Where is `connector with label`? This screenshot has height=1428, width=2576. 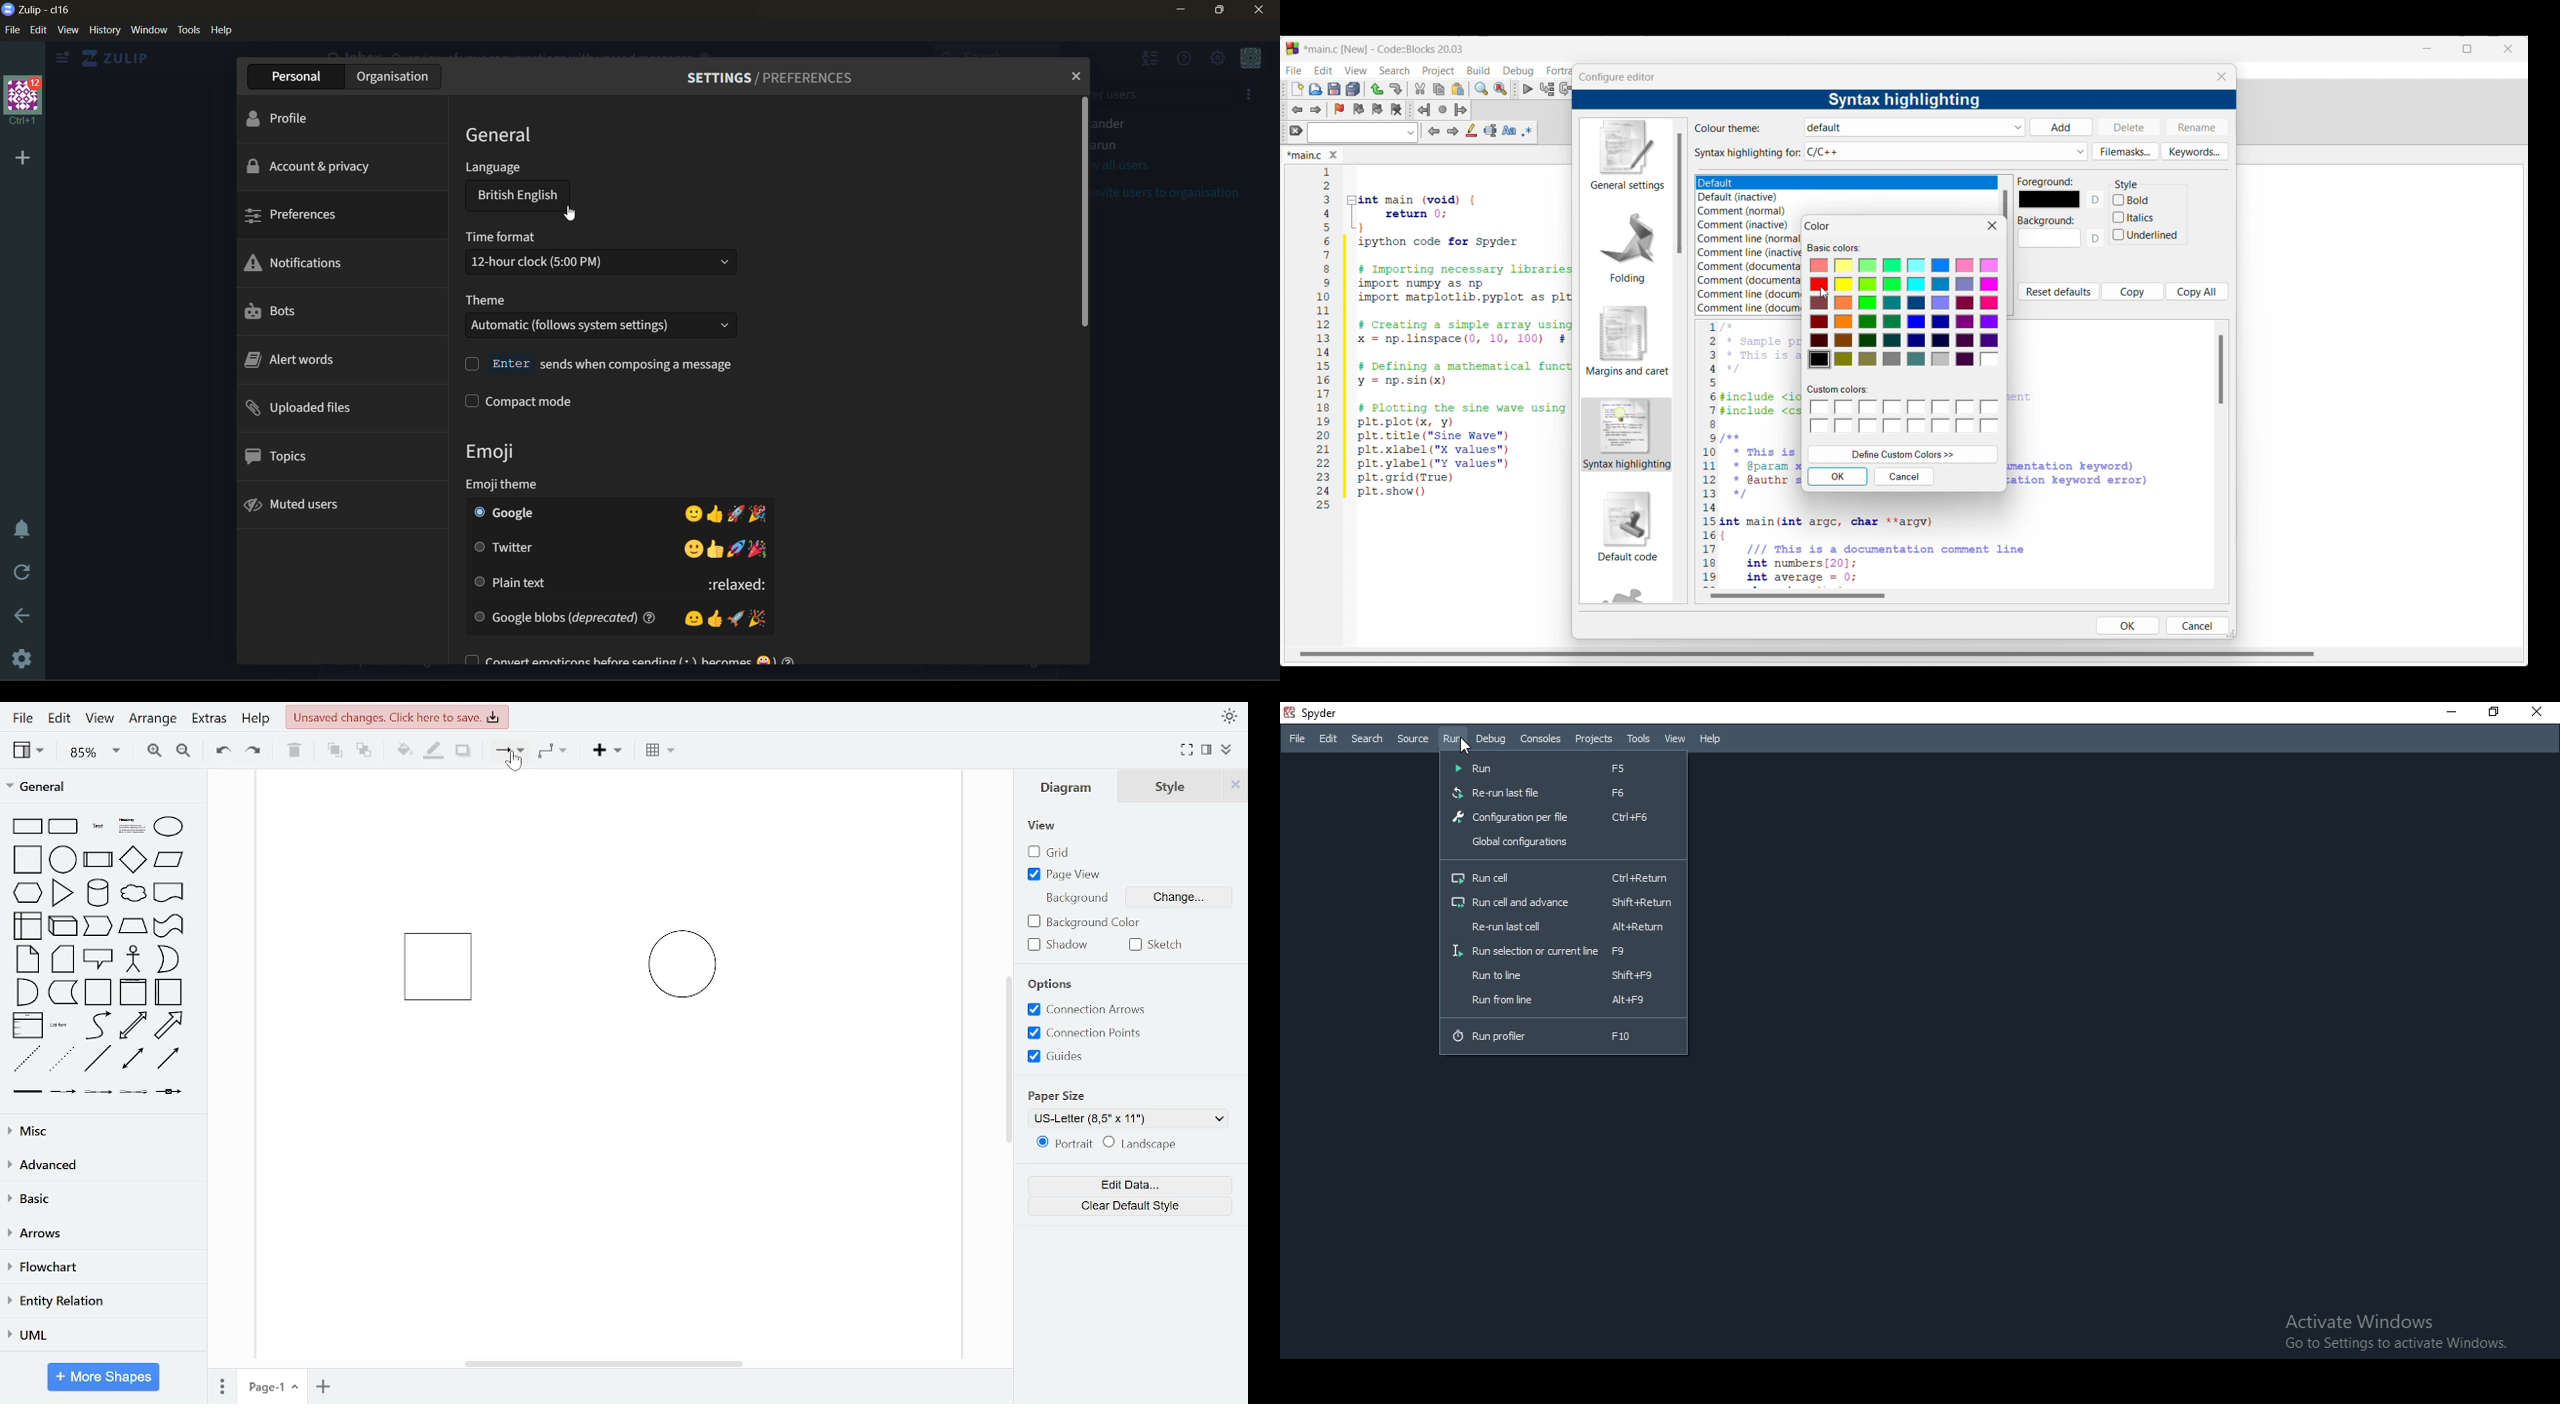 connector with label is located at coordinates (63, 1092).